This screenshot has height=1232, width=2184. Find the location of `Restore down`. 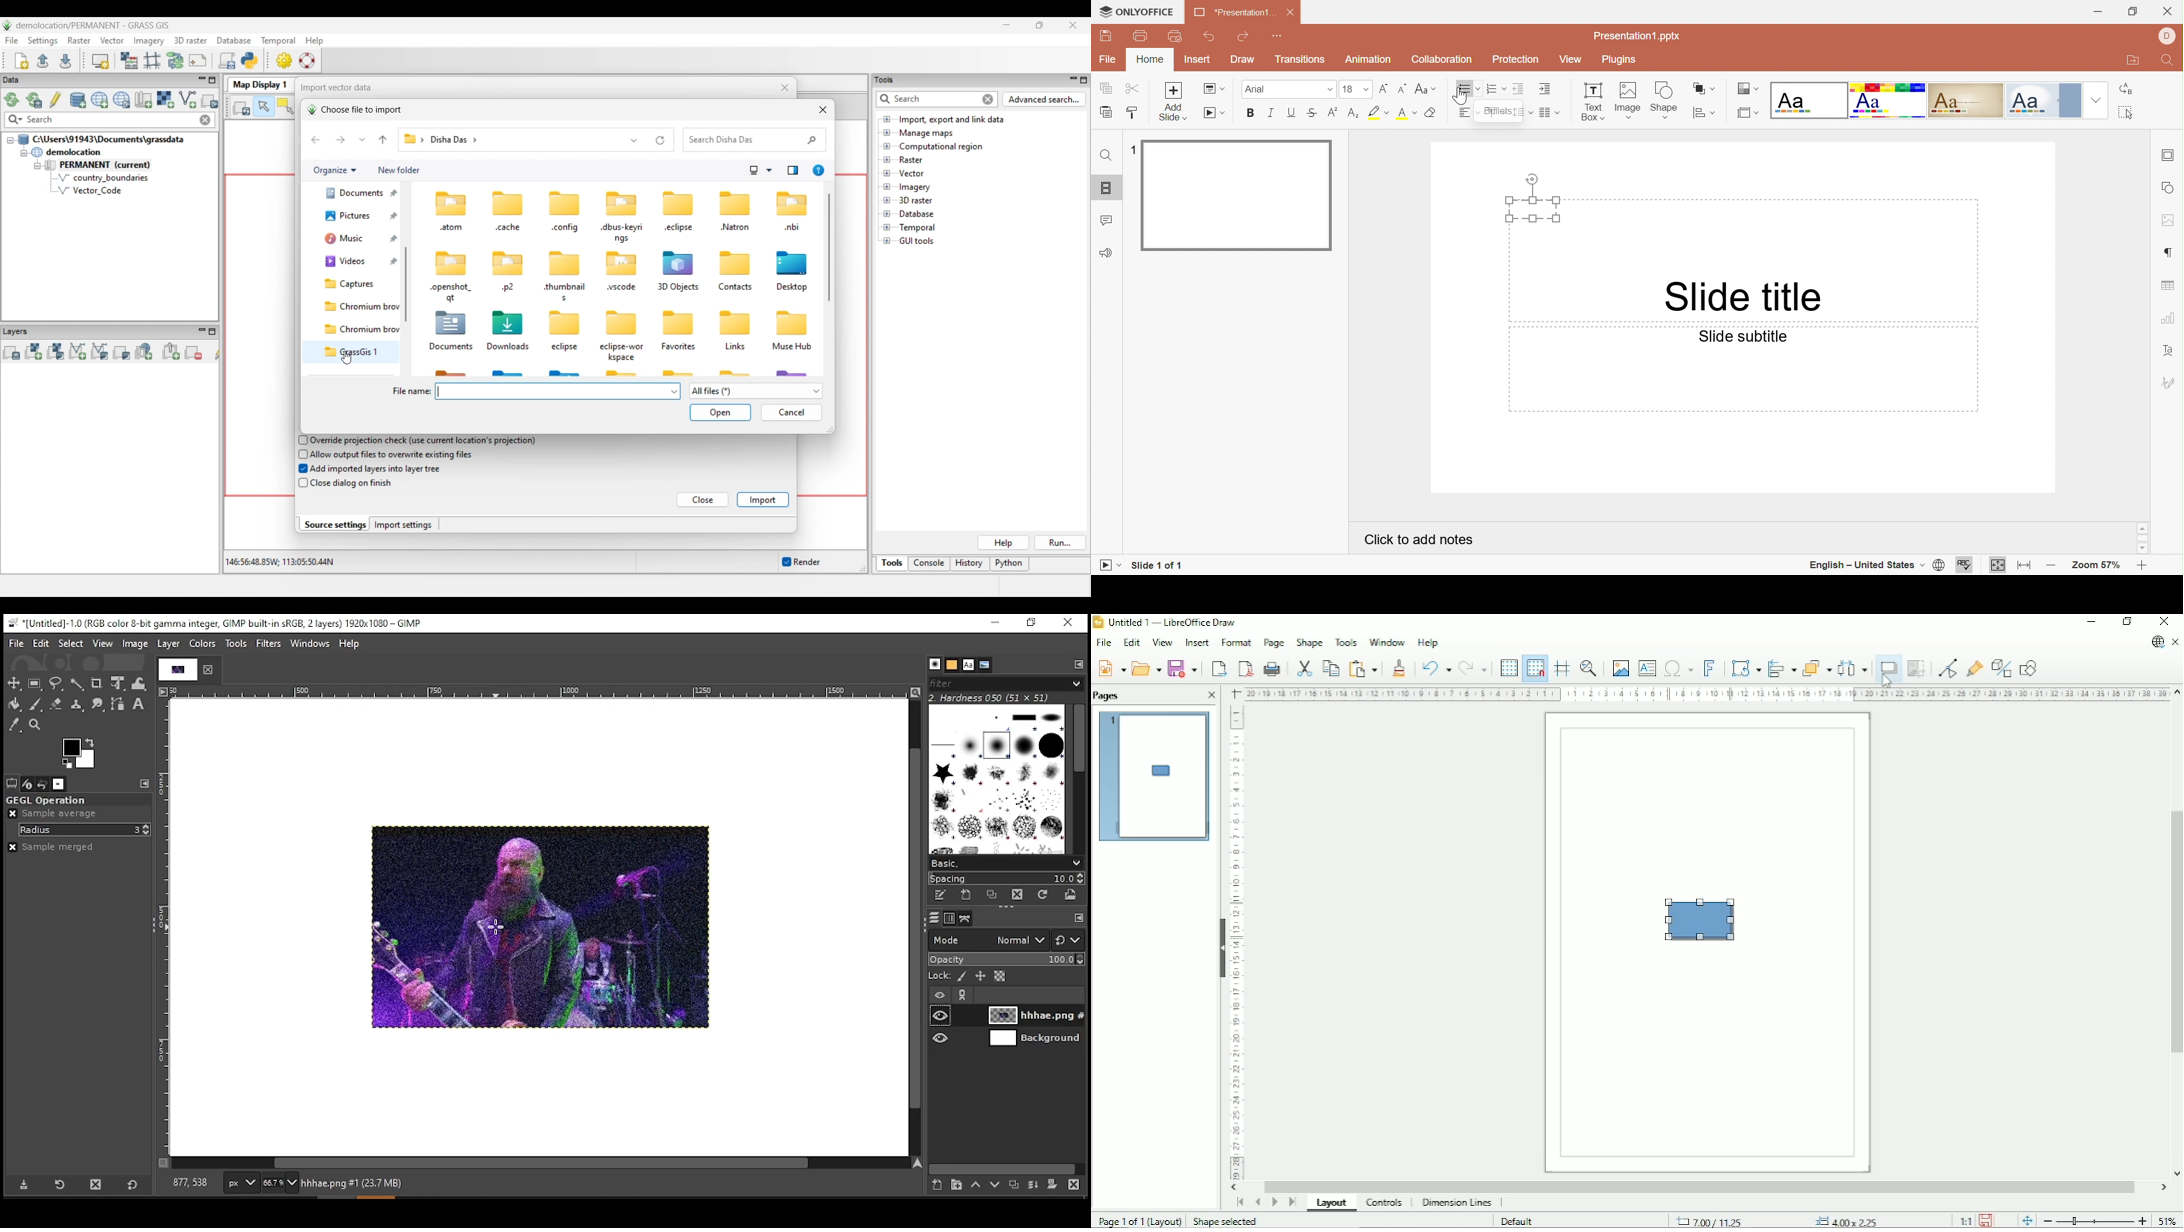

Restore down is located at coordinates (2129, 622).